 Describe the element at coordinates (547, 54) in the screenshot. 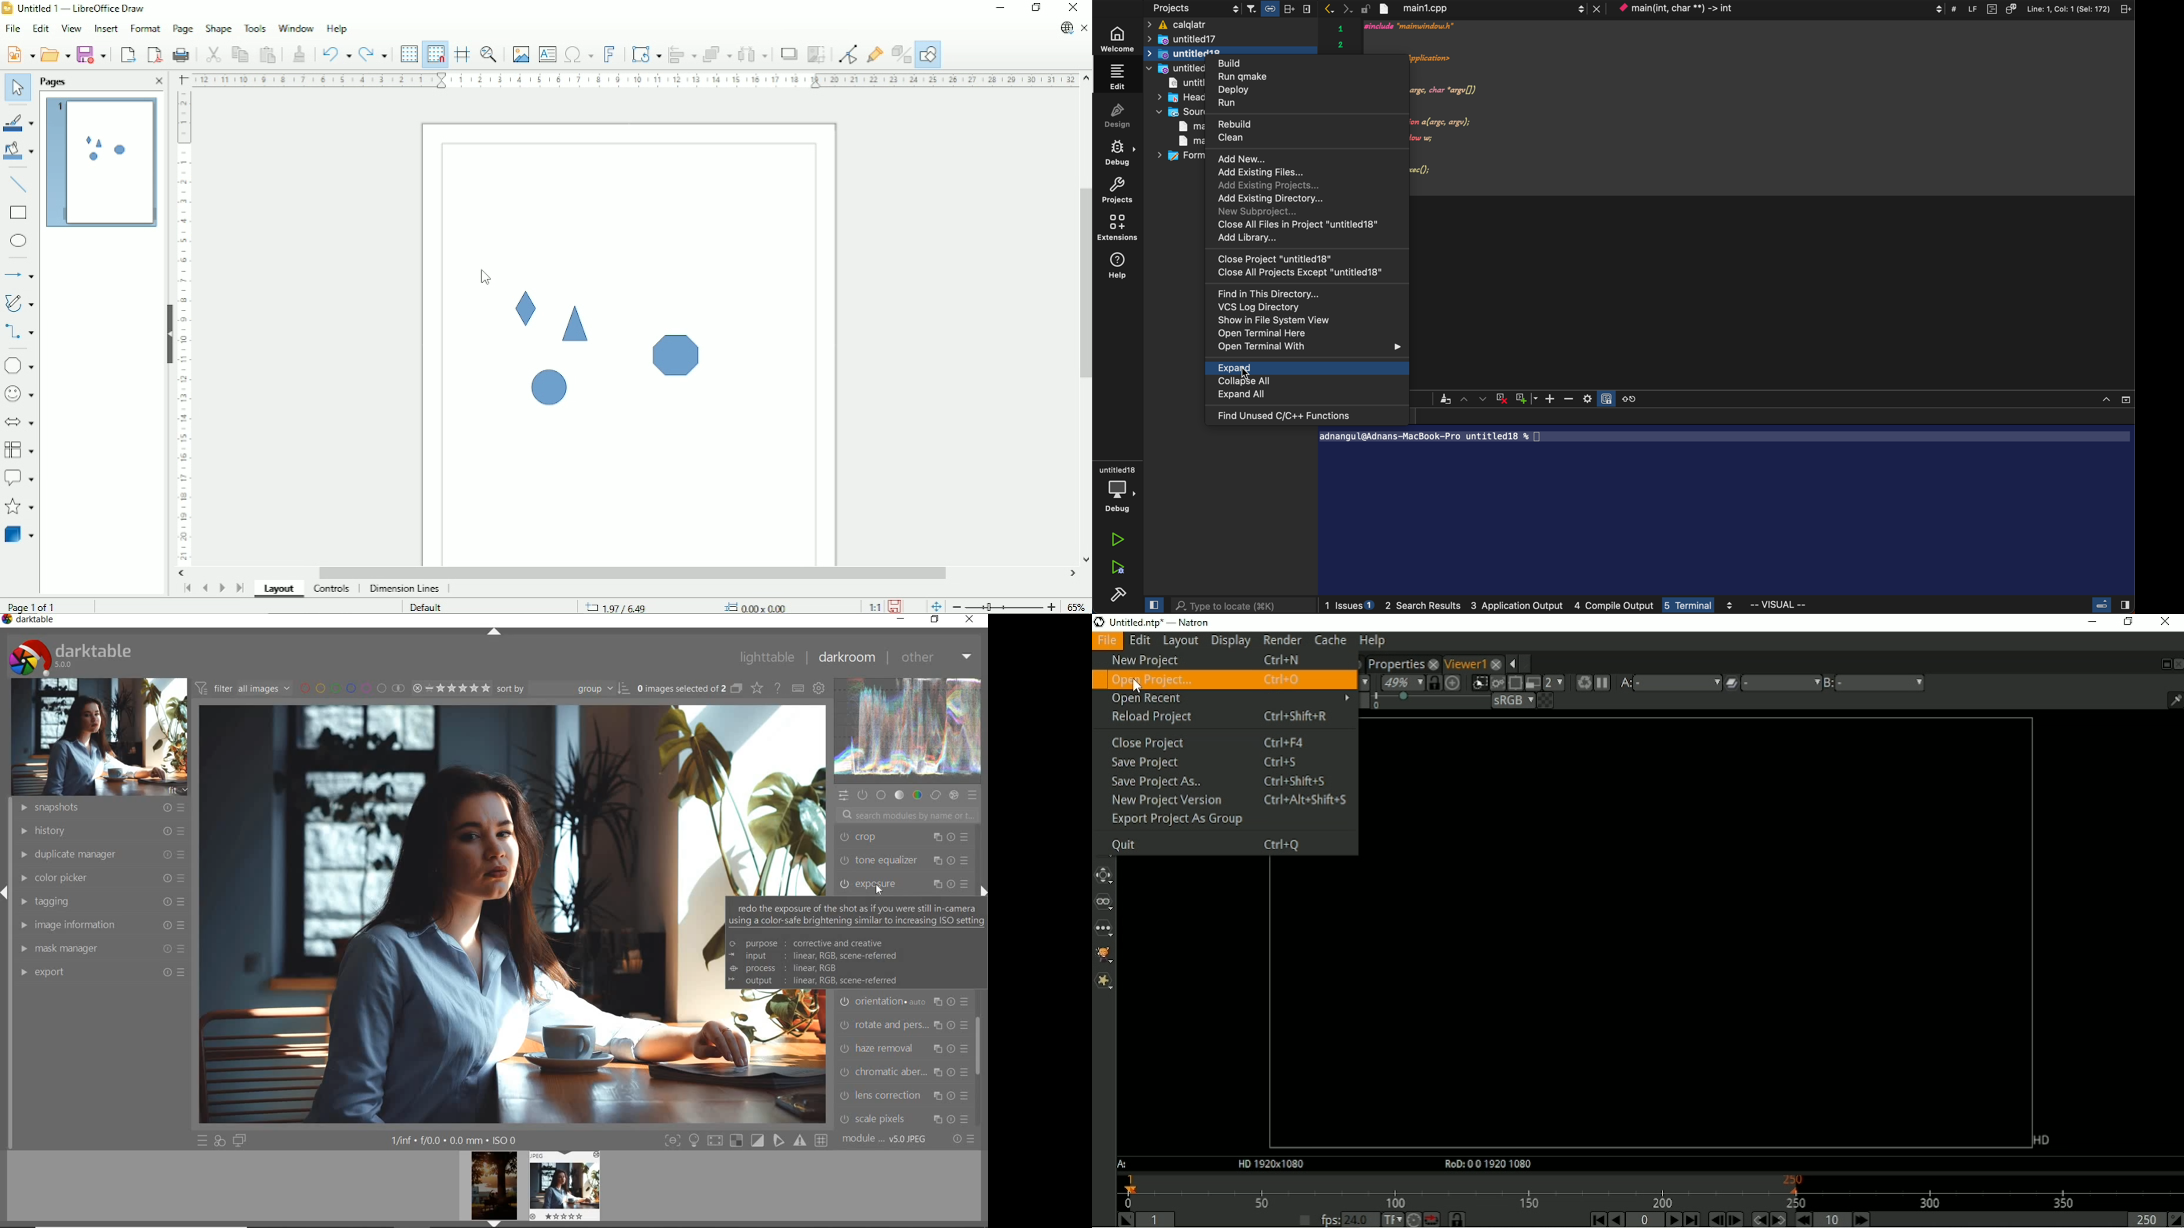

I see `Insert text box` at that location.